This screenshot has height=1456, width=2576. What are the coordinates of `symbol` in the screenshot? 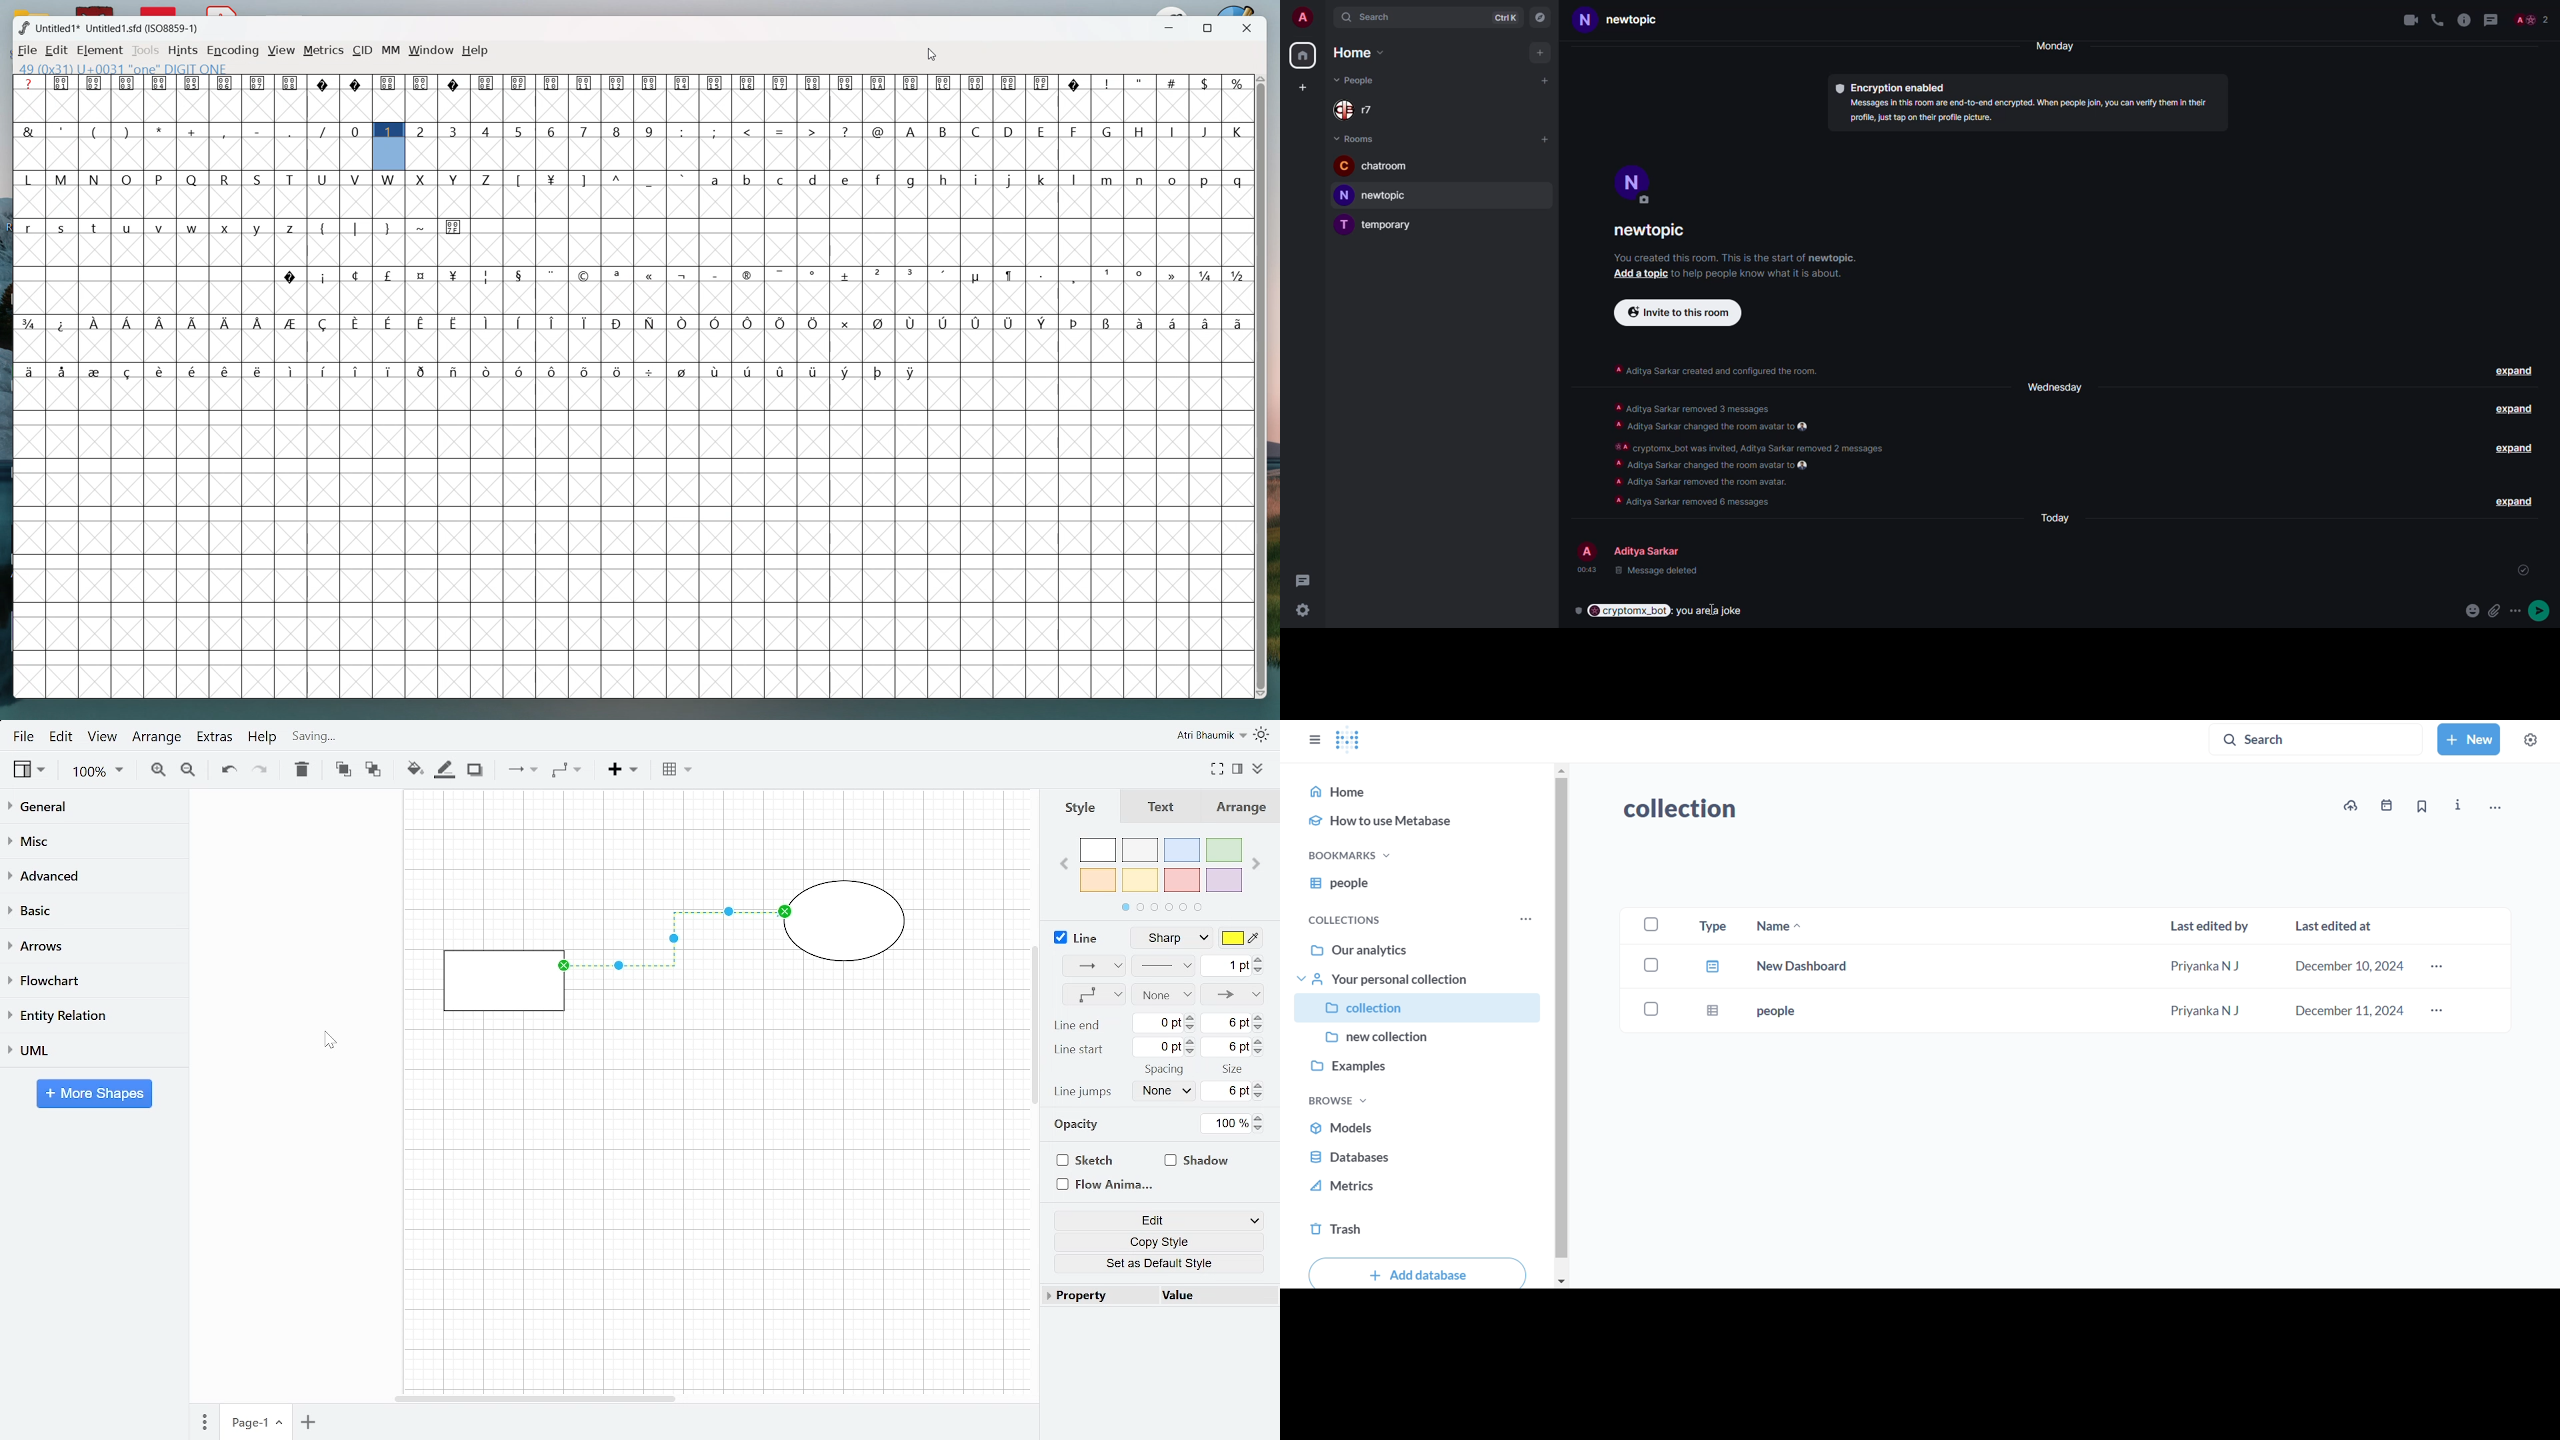 It's located at (160, 323).